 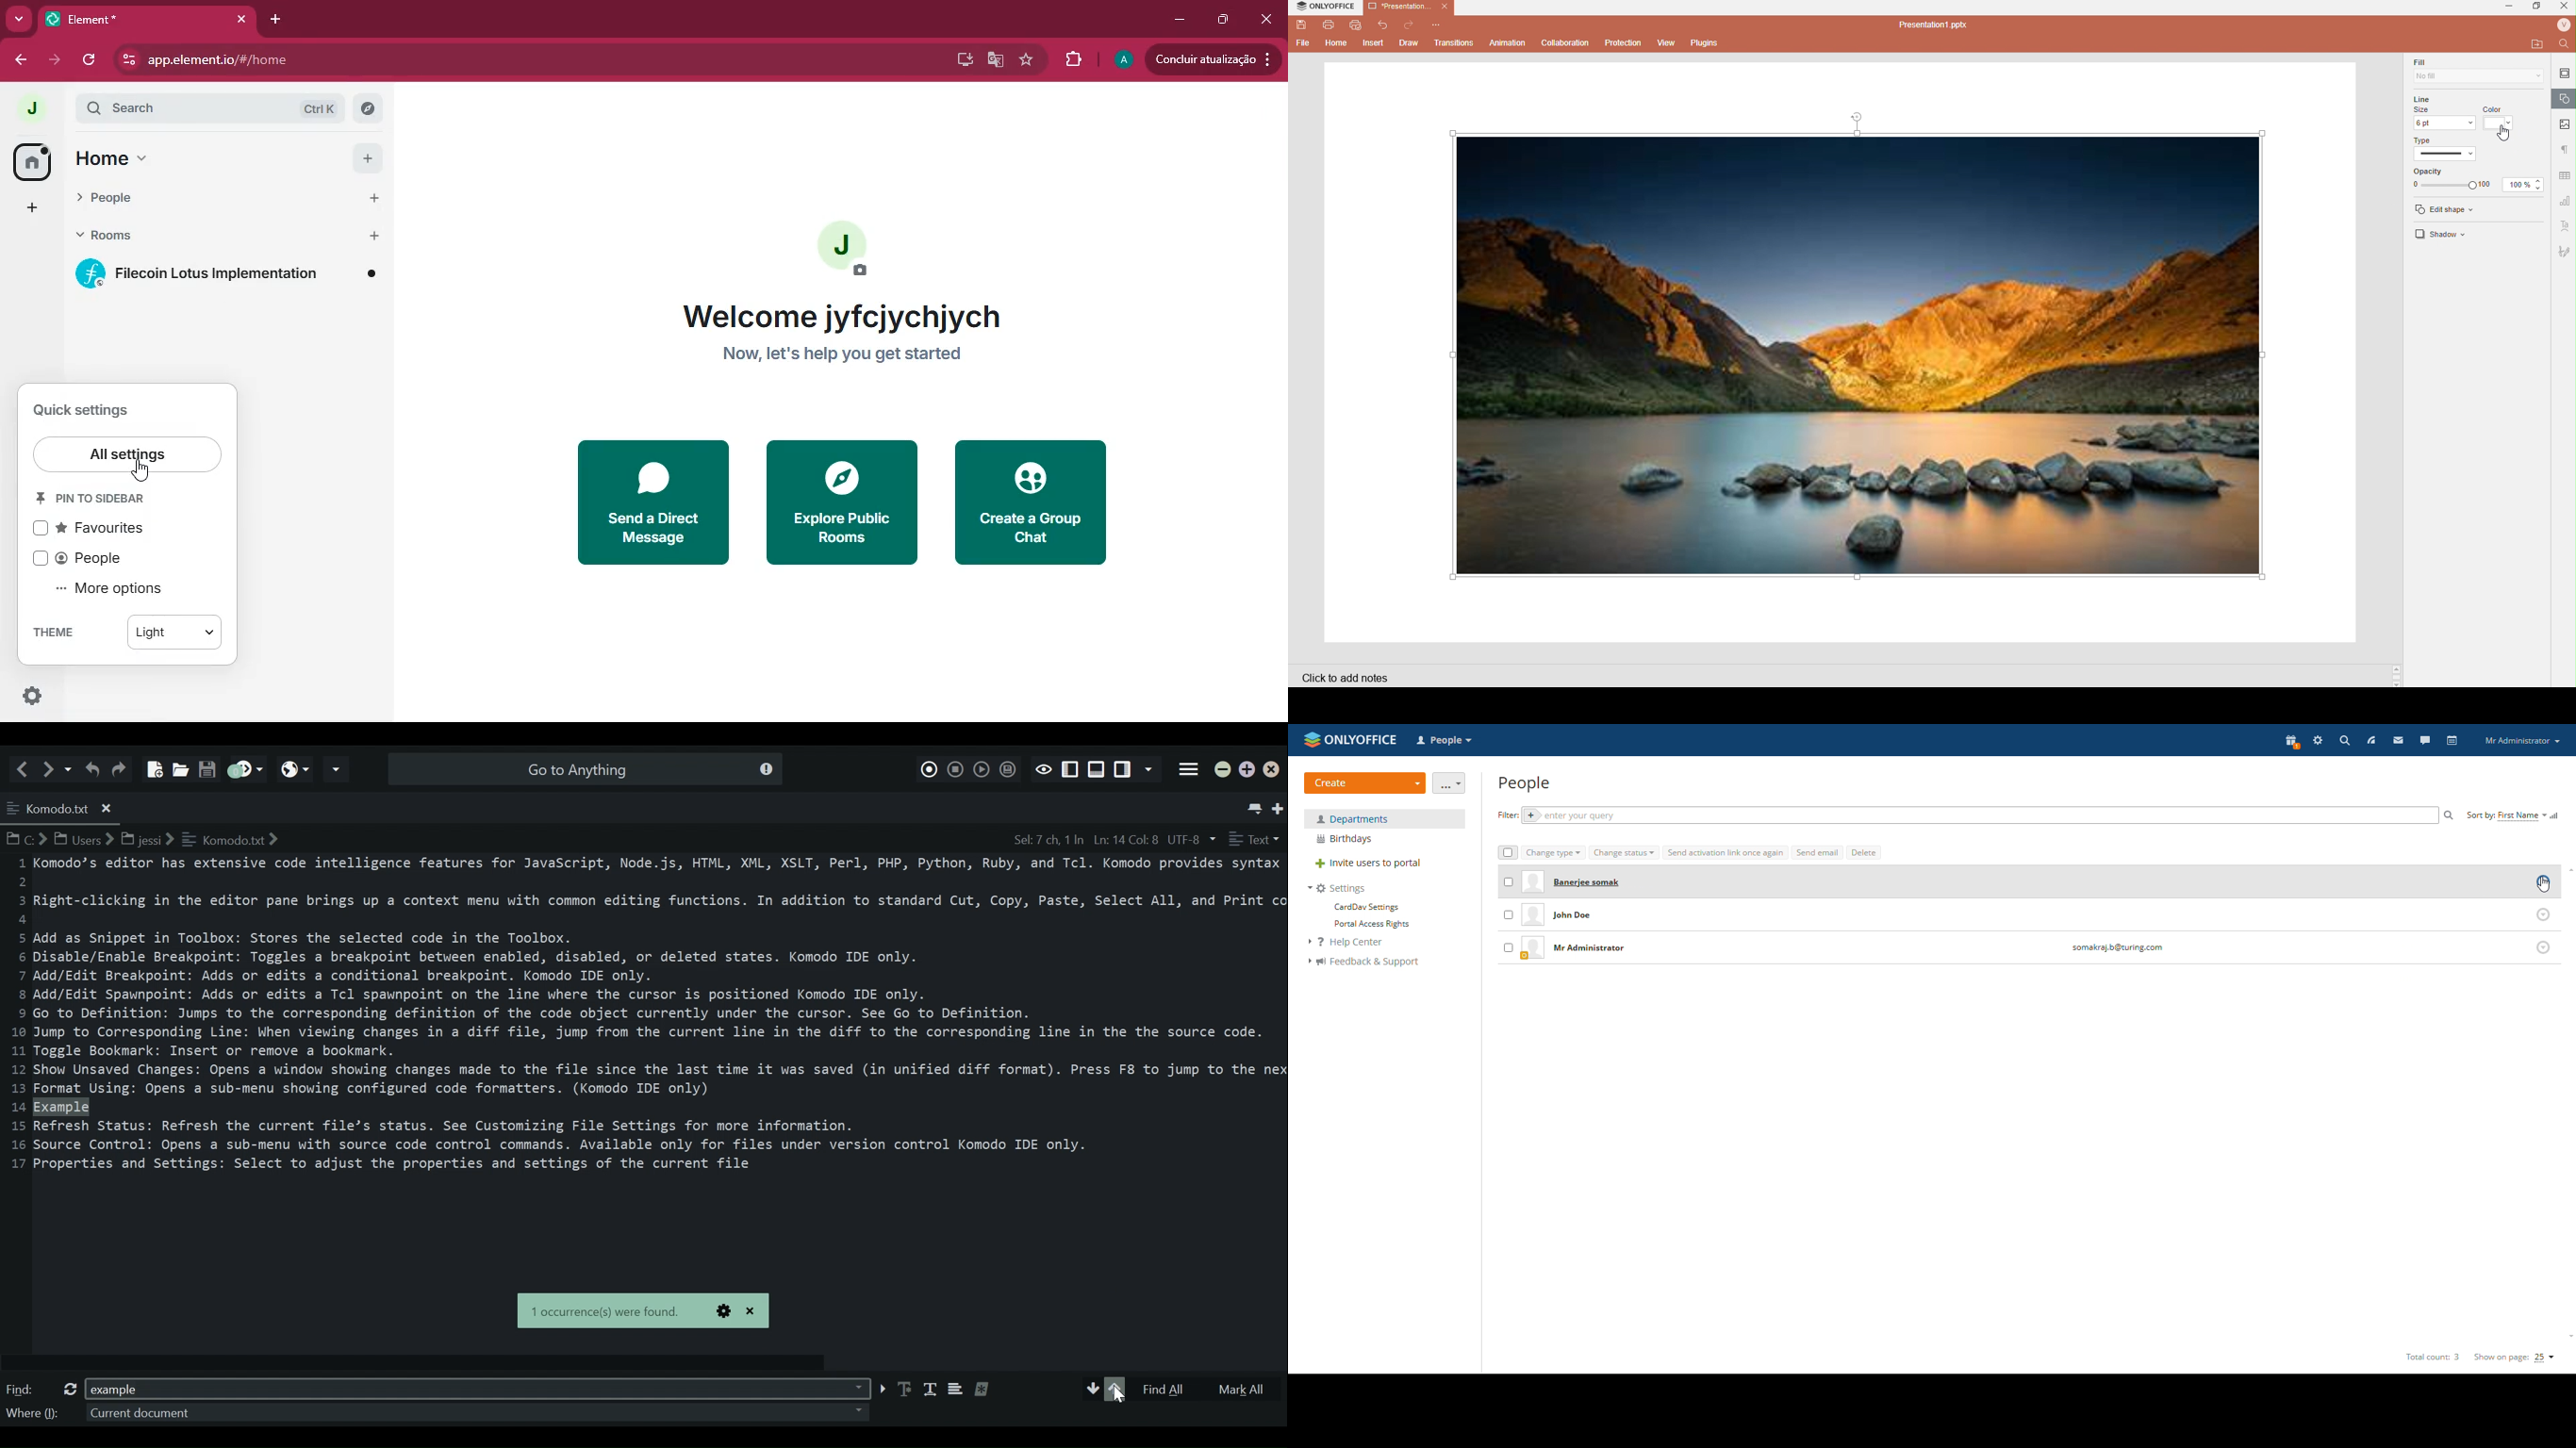 I want to click on Save file, so click(x=1301, y=26).